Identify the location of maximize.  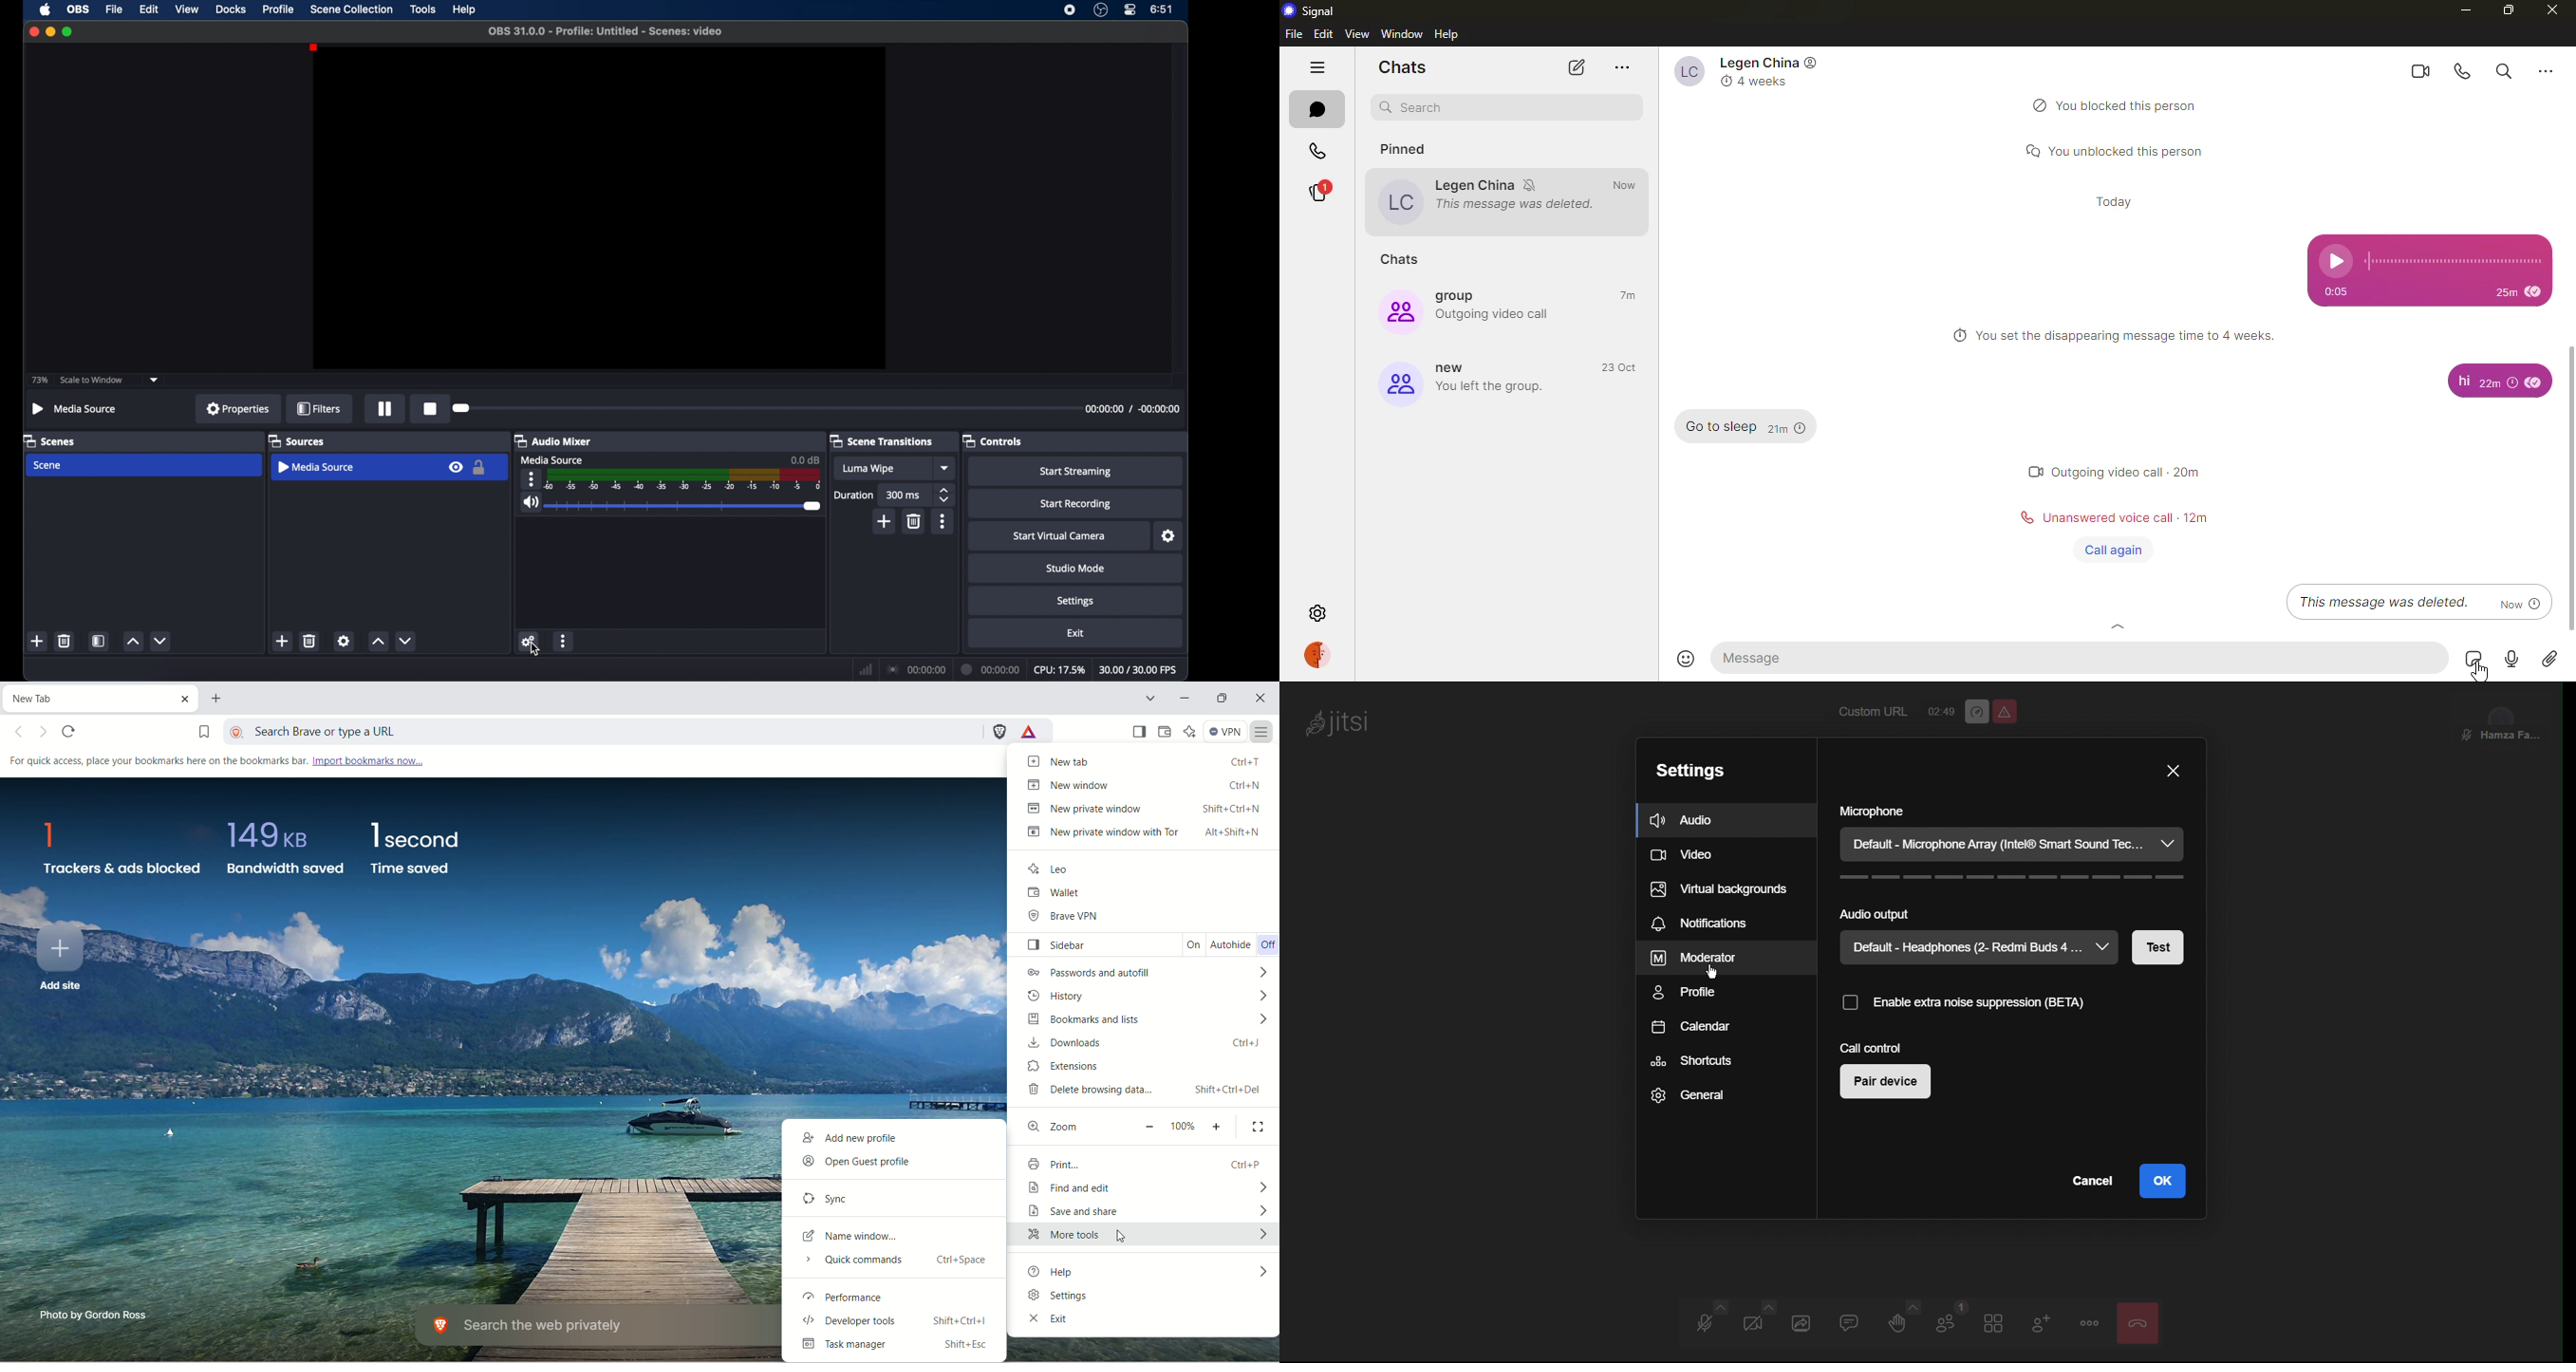
(2505, 11).